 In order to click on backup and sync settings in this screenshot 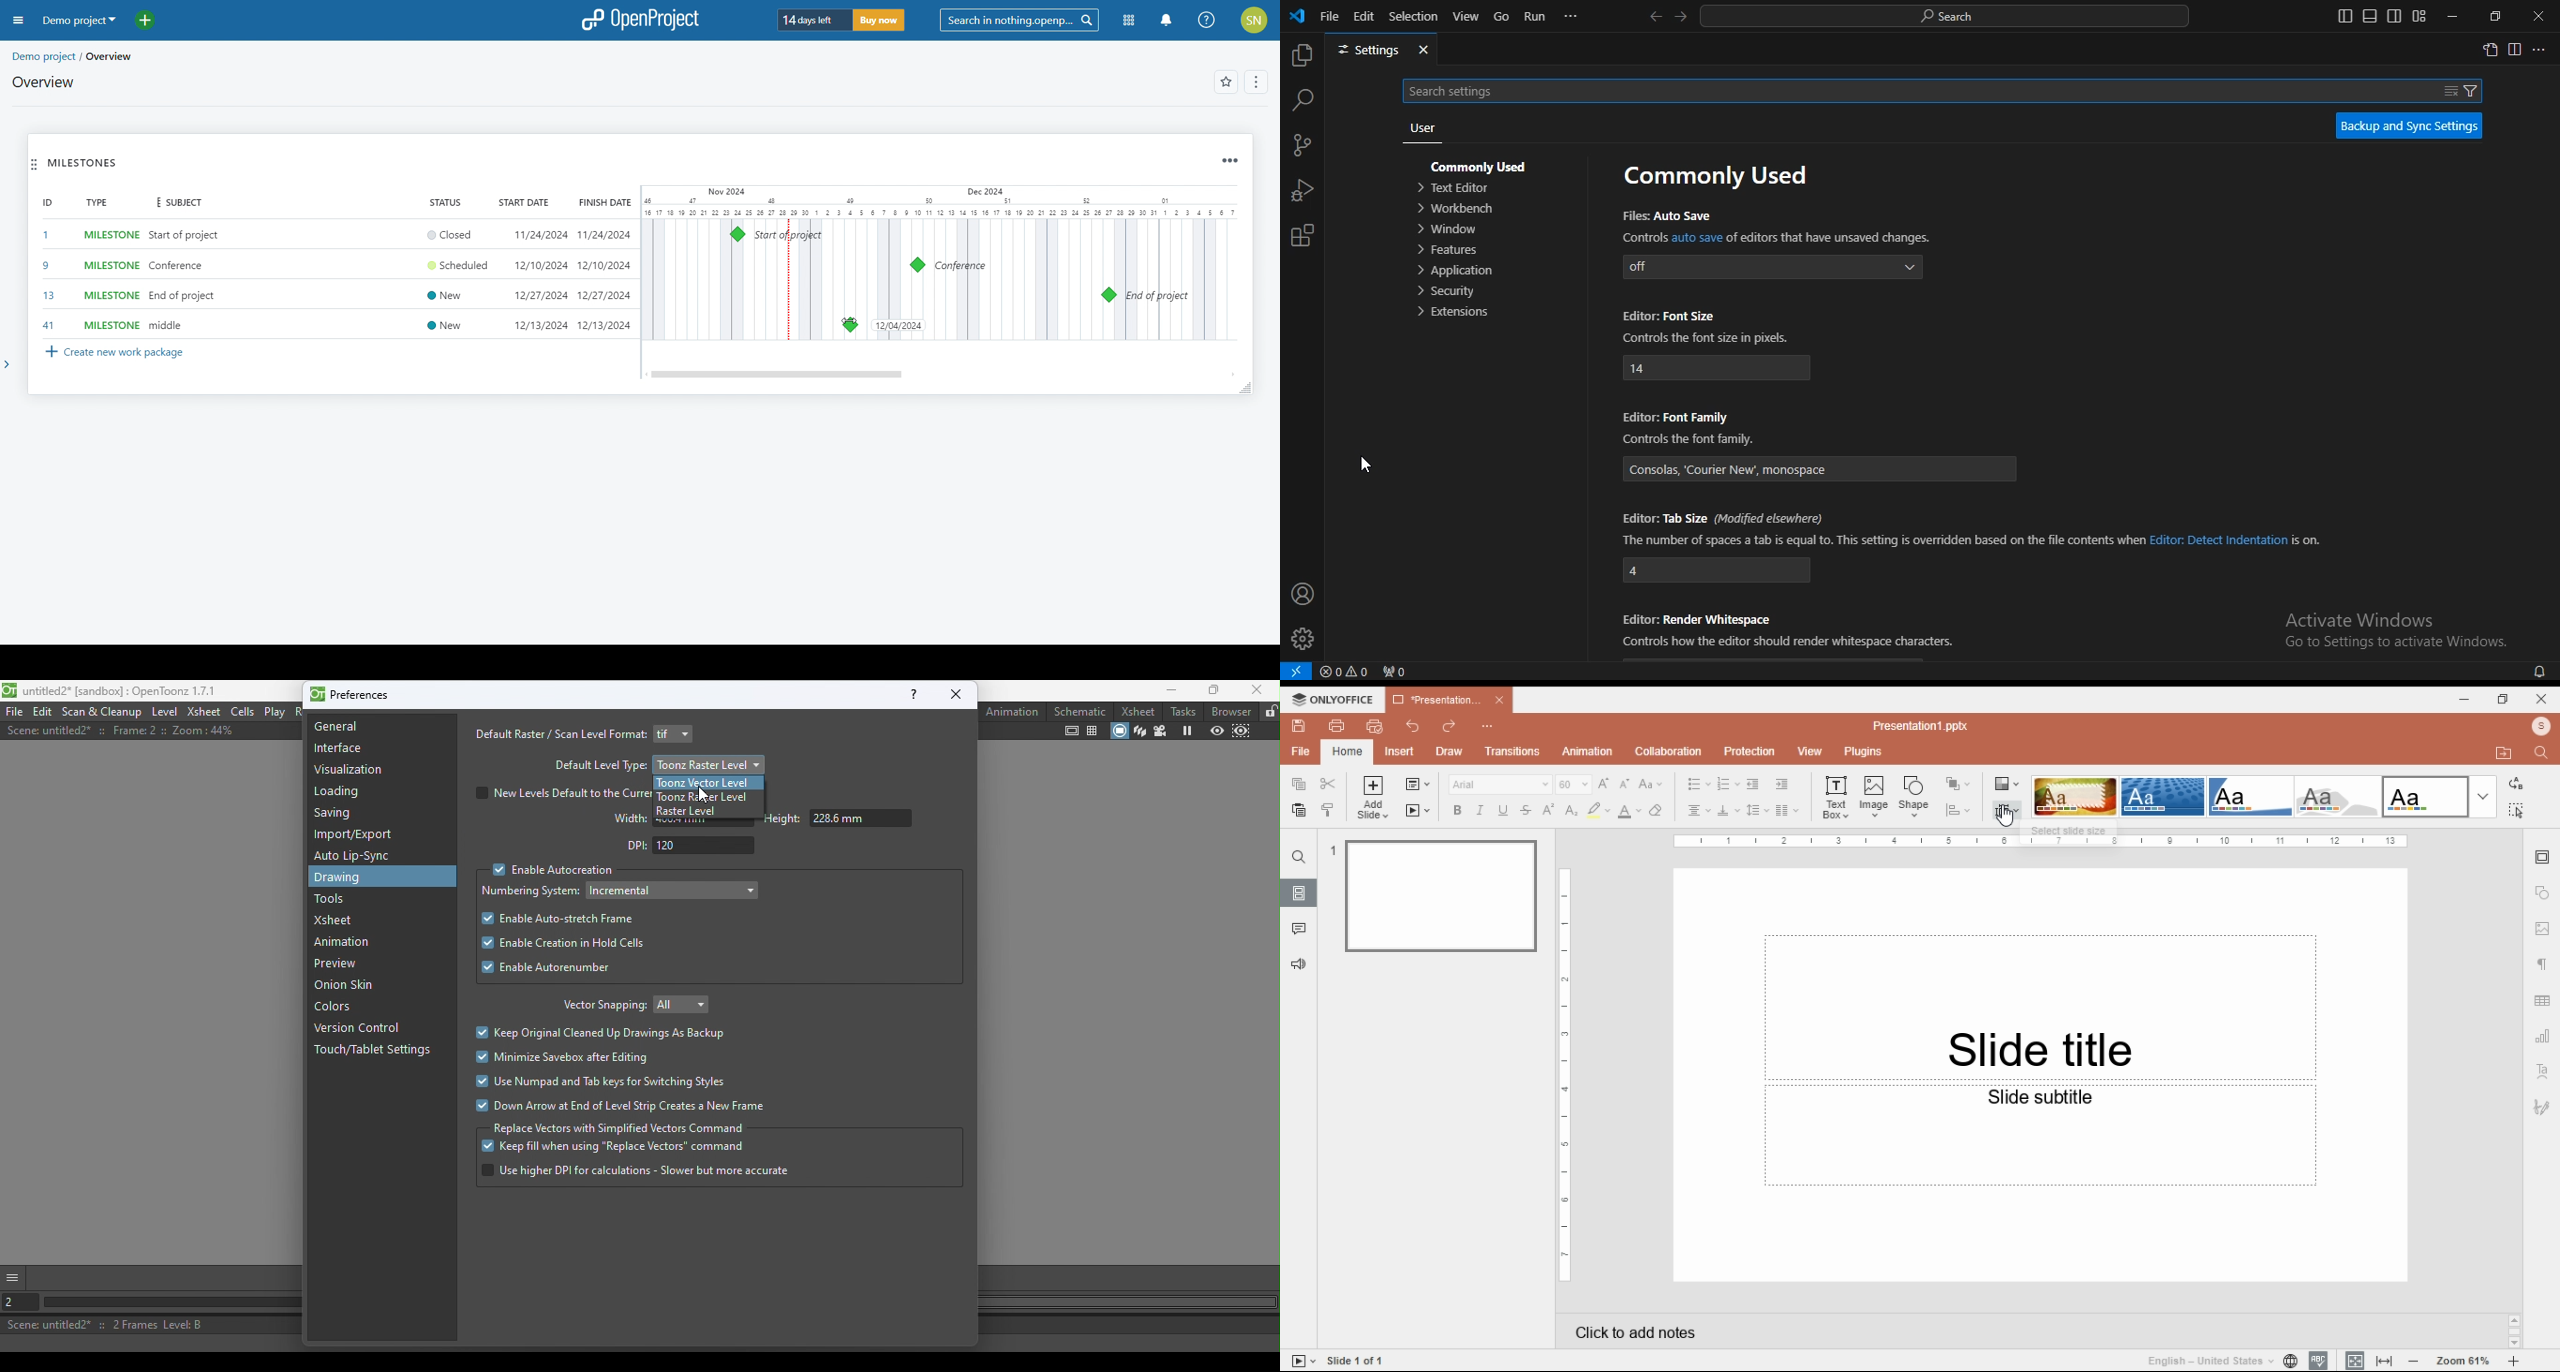, I will do `click(2409, 126)`.